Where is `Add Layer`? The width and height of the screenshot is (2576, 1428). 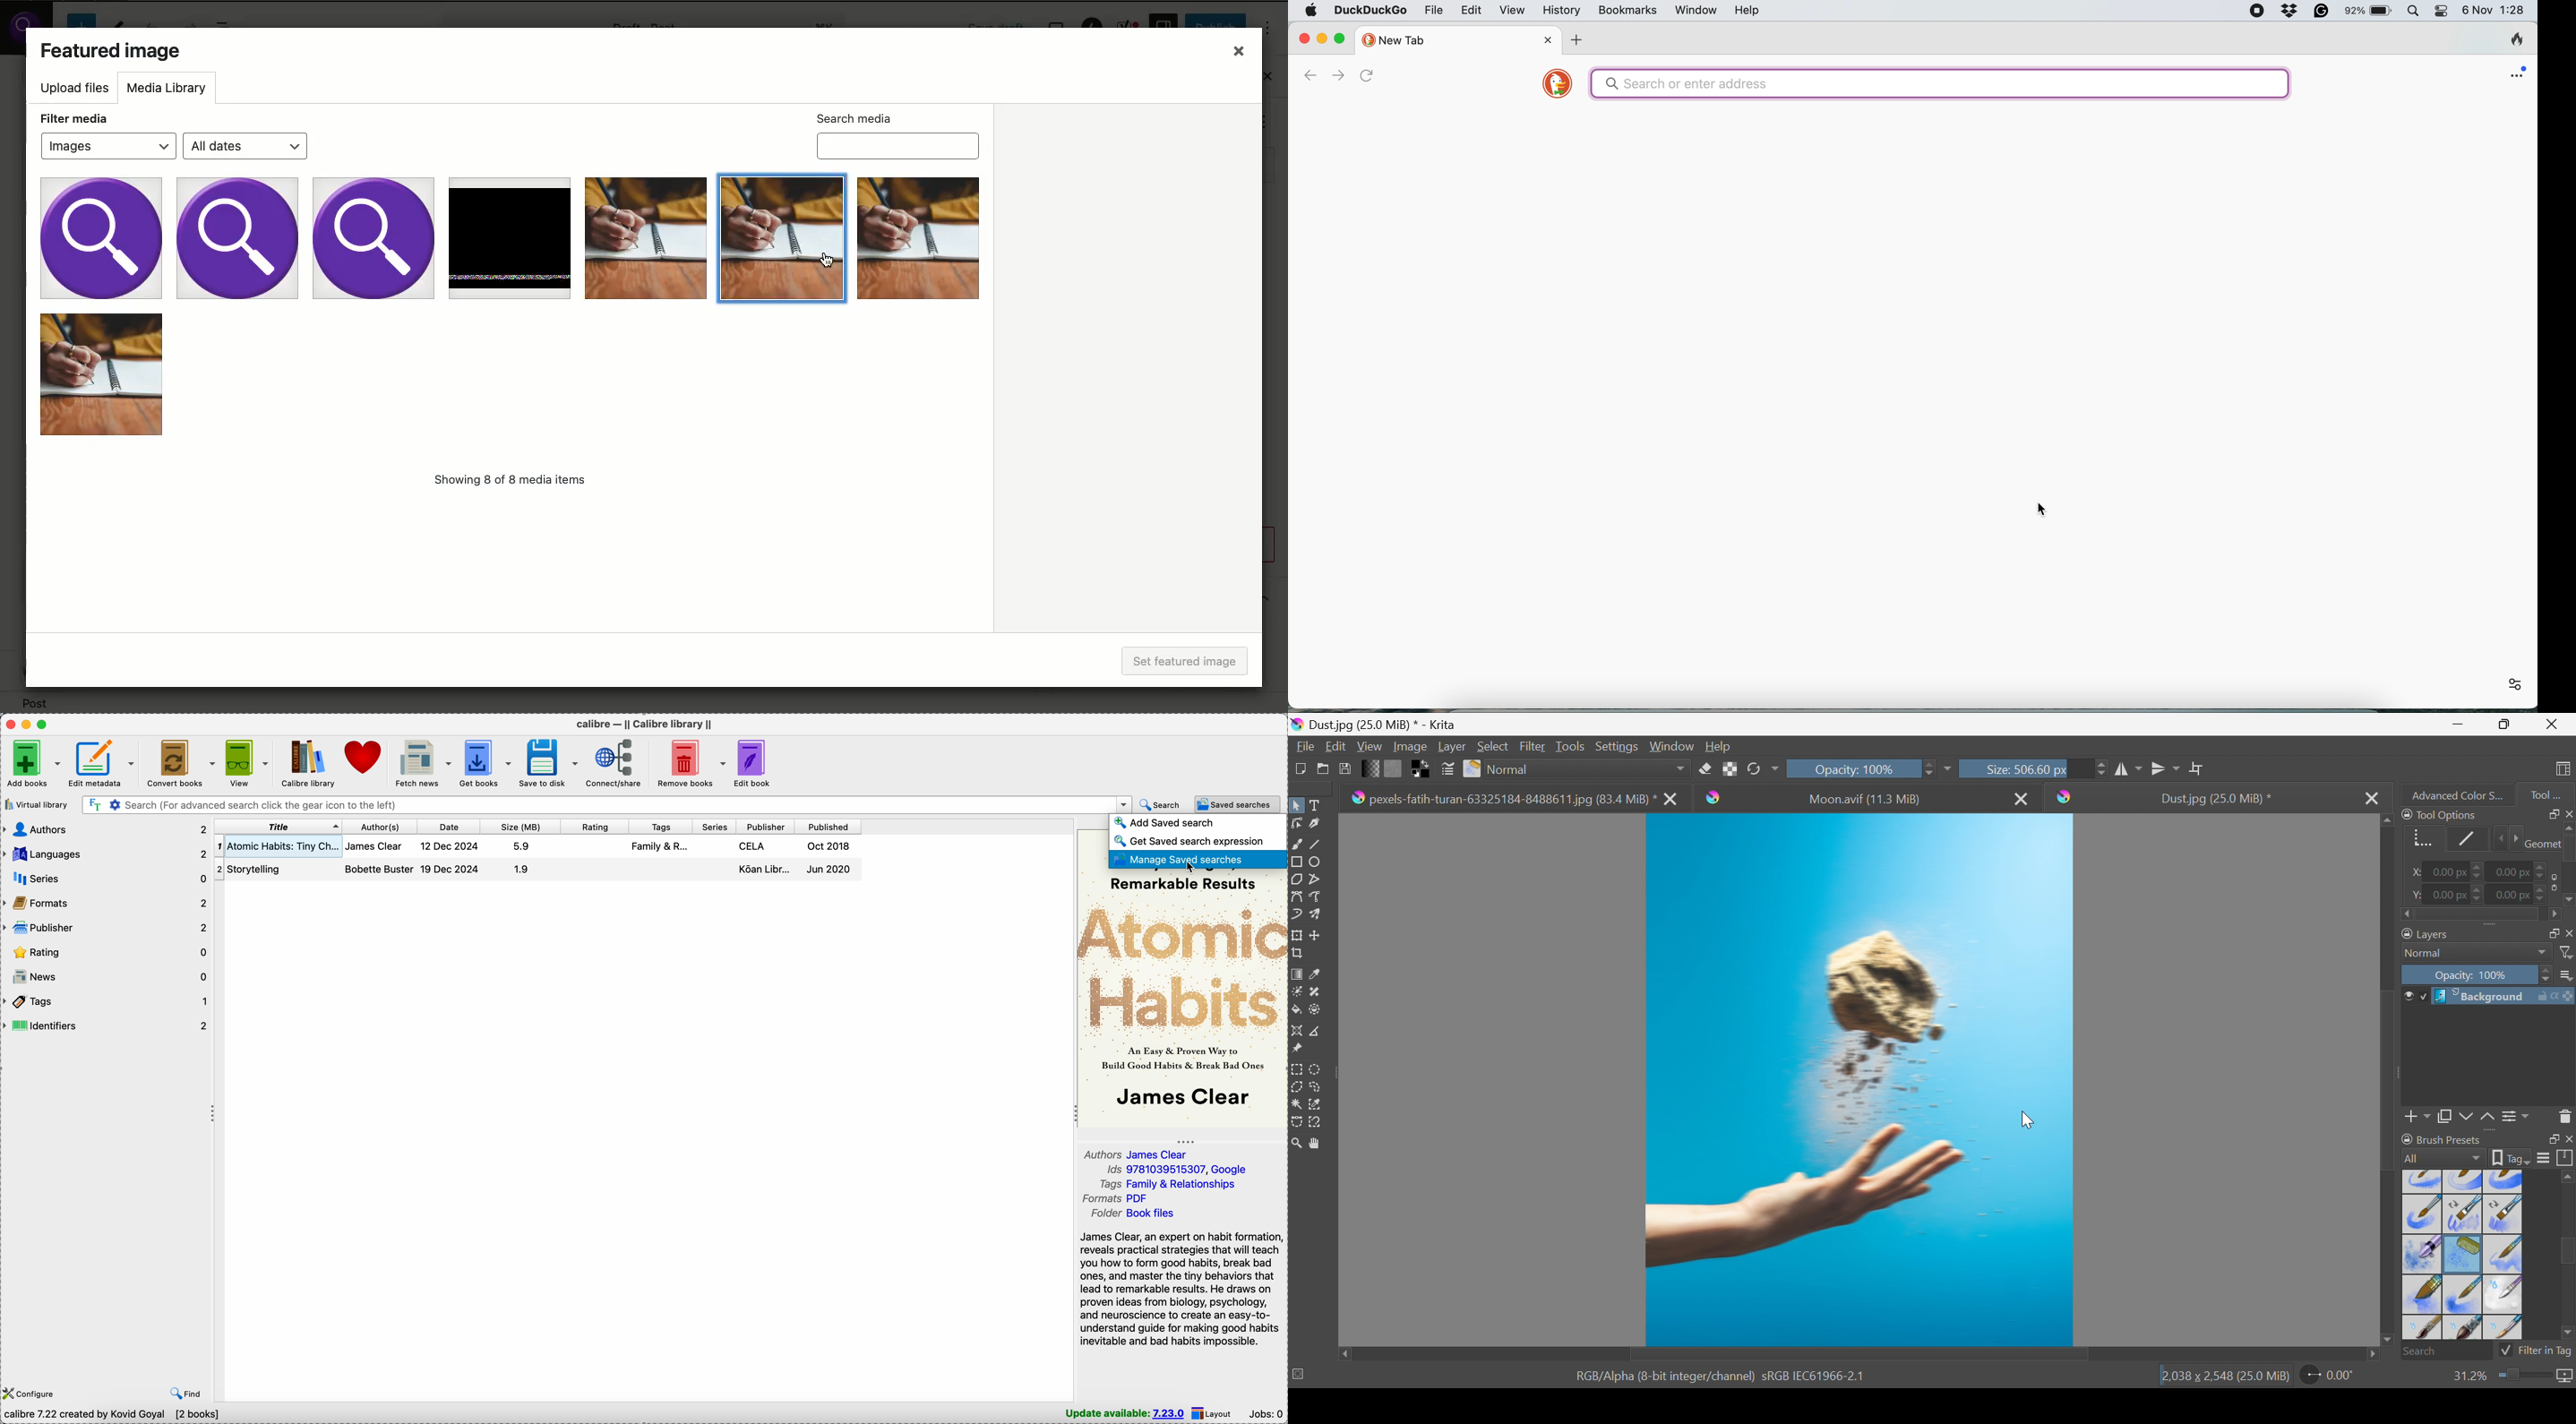 Add Layer is located at coordinates (2418, 1119).